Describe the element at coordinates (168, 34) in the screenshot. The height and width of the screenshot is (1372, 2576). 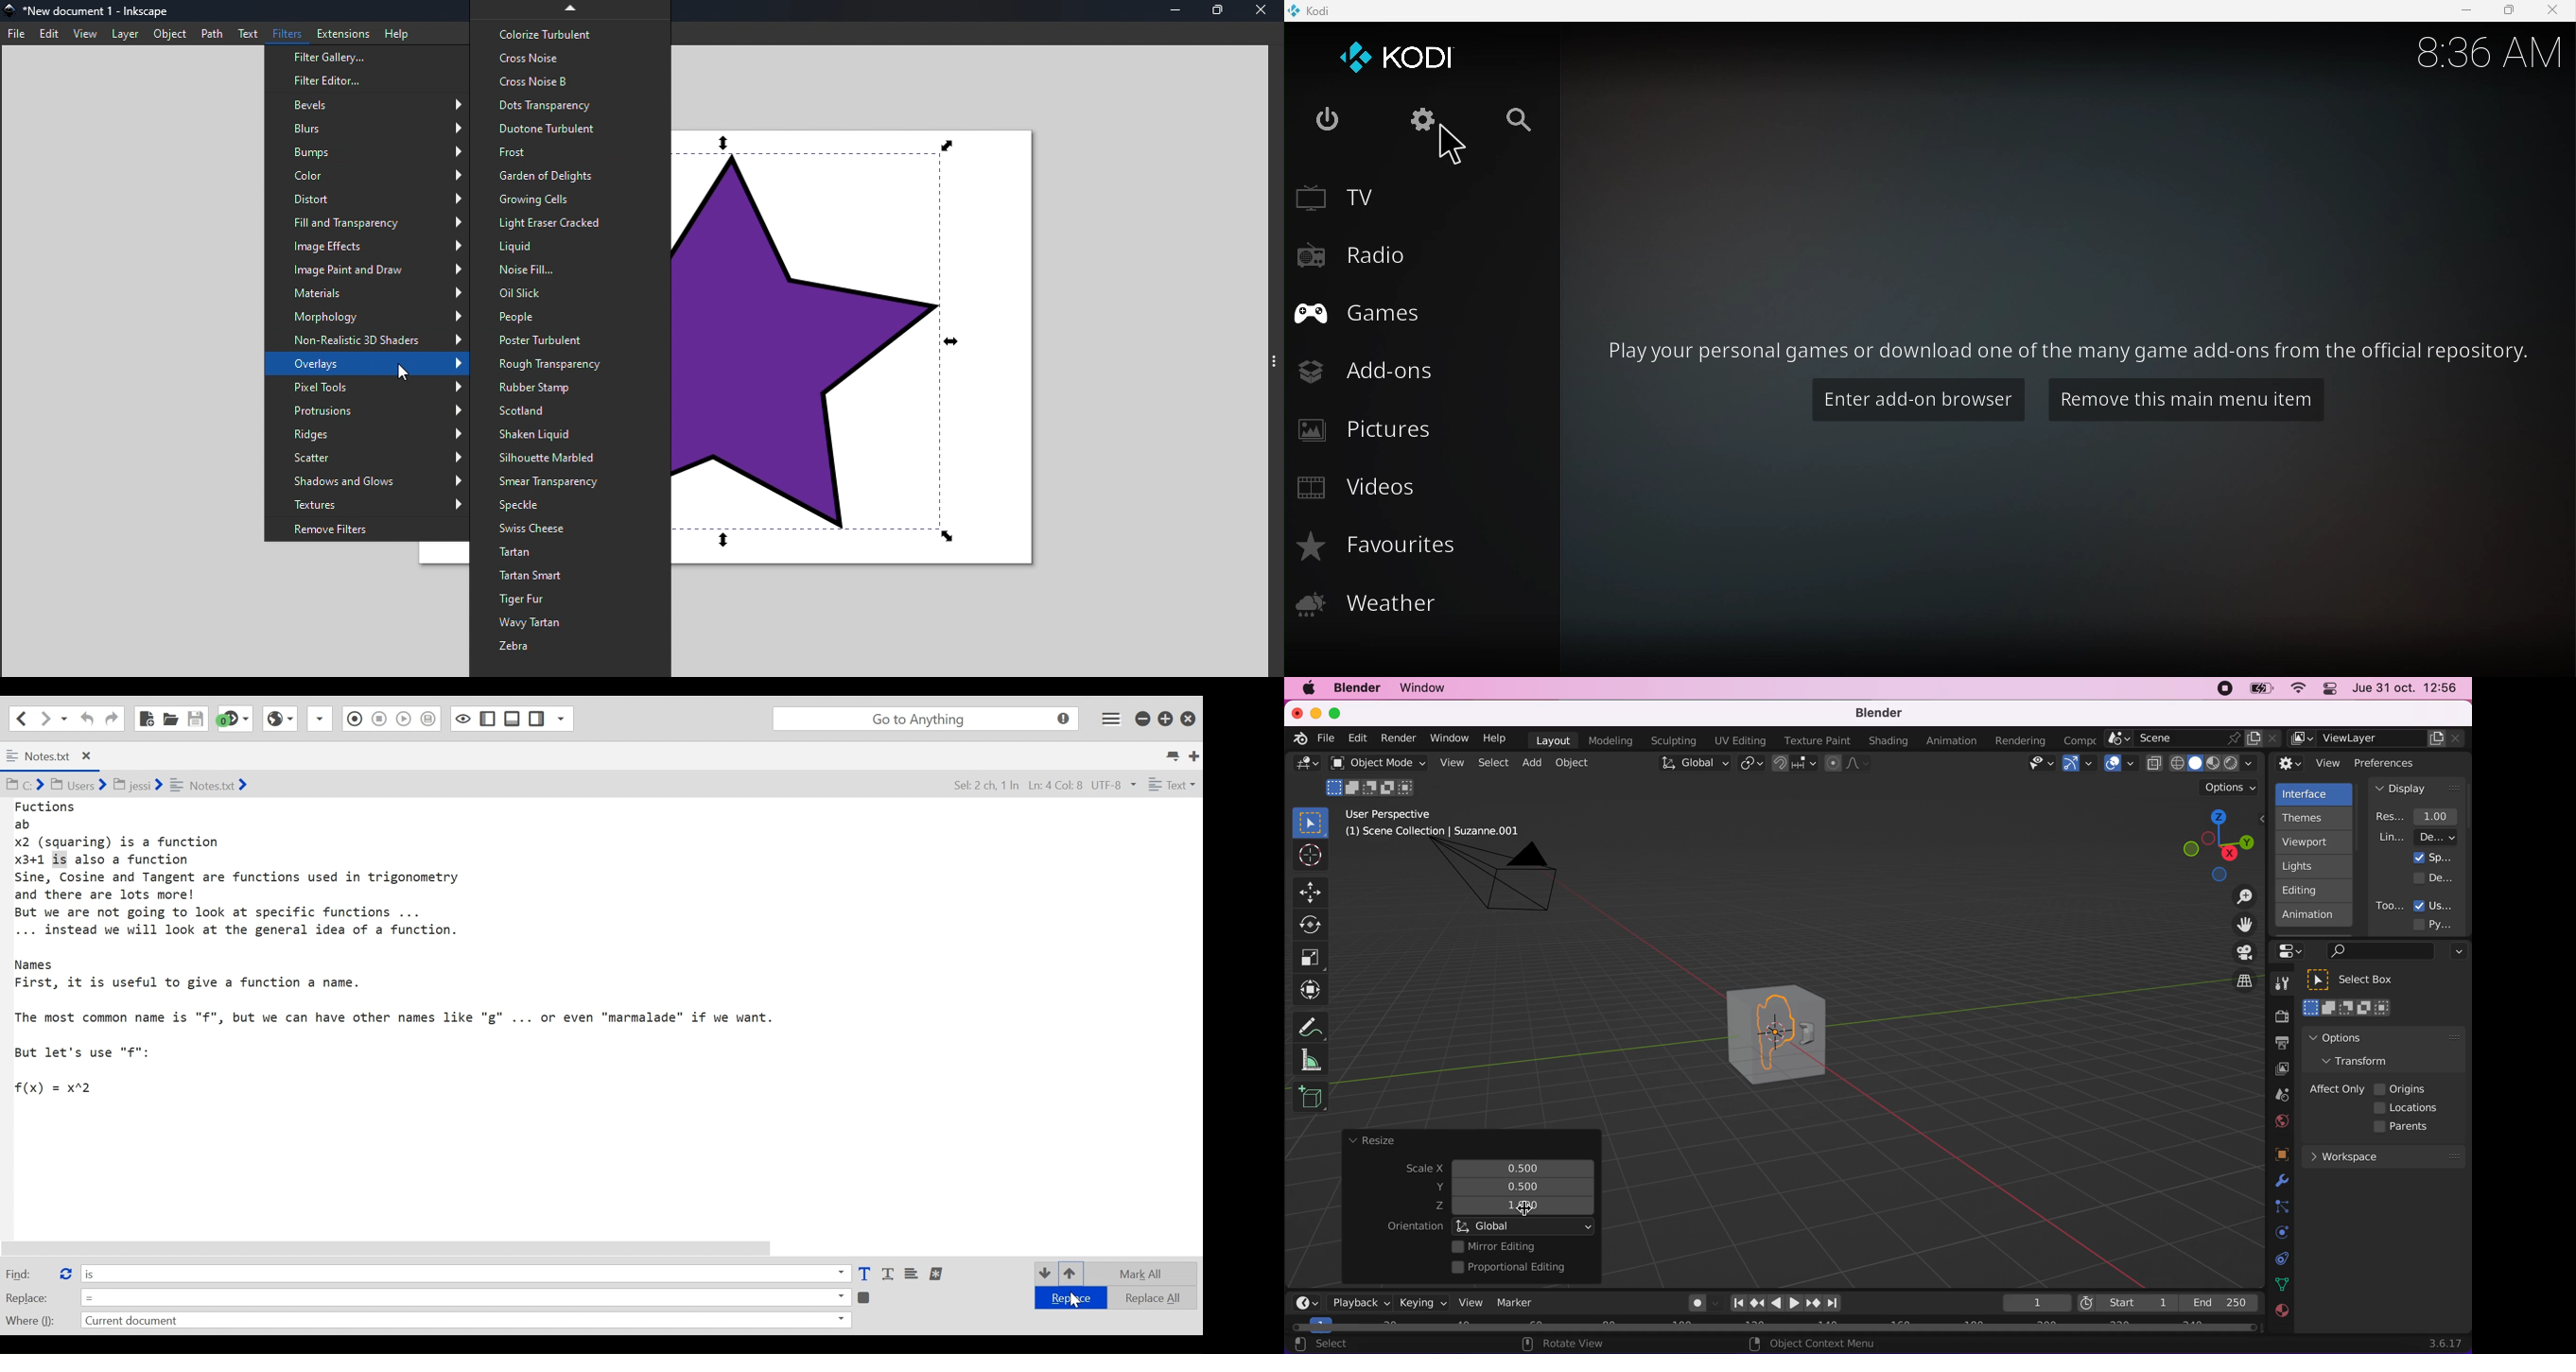
I see `Object` at that location.